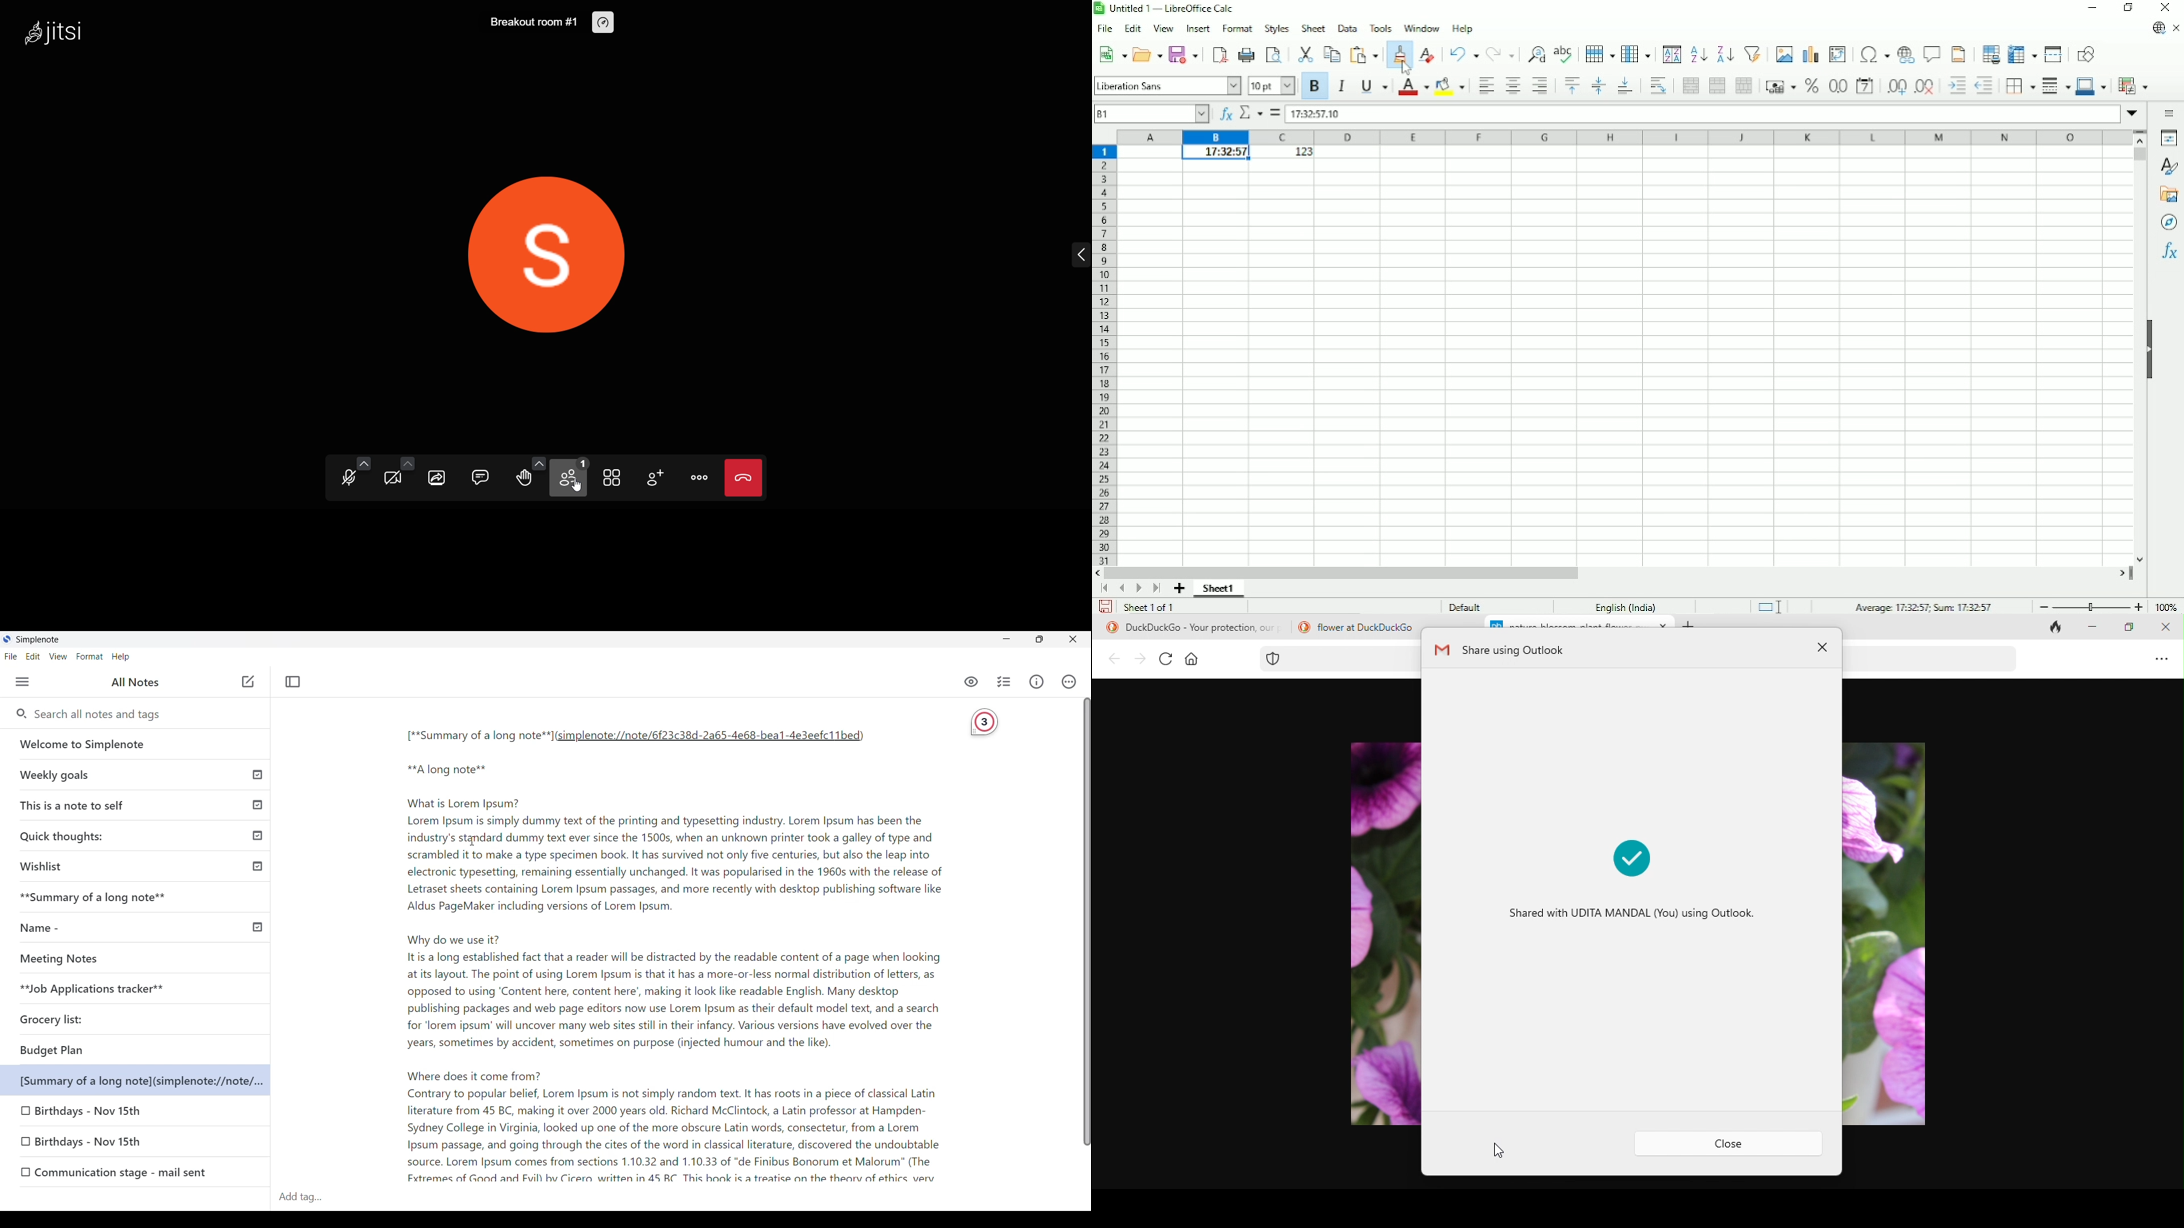 The width and height of the screenshot is (2184, 1232). I want to click on Clear direct formatting, so click(1428, 53).